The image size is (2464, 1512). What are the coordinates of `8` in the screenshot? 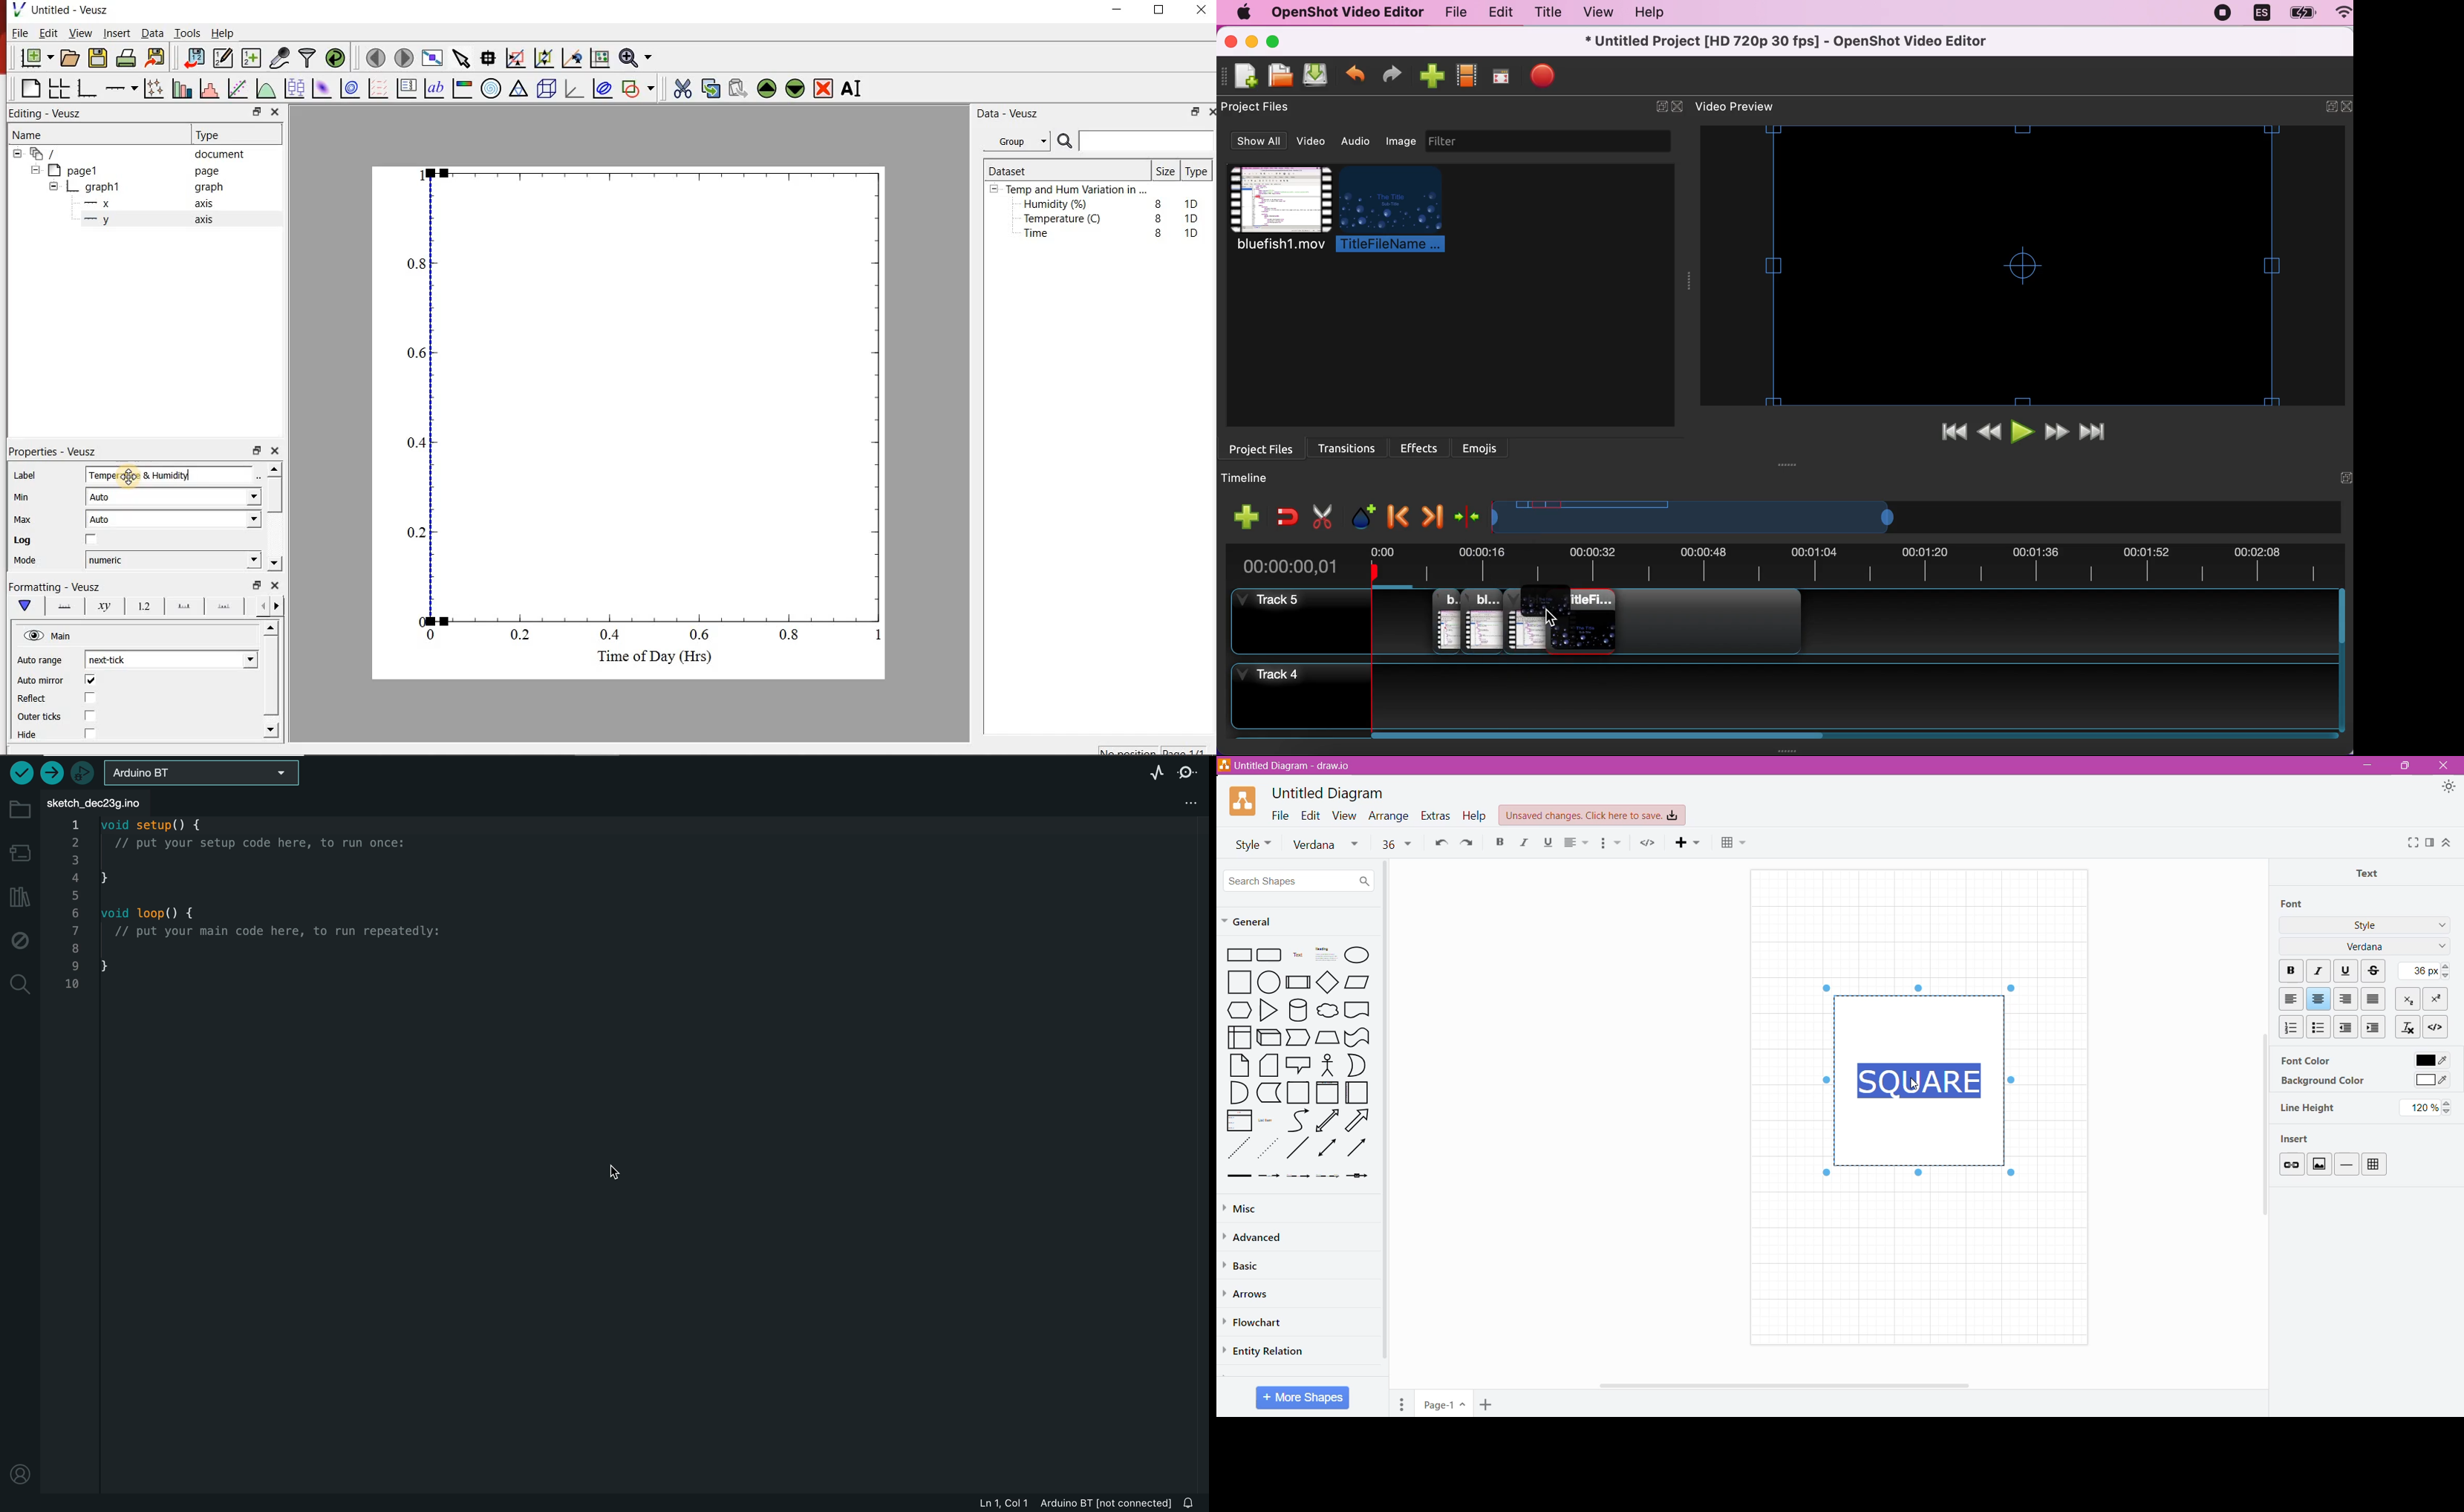 It's located at (1159, 233).